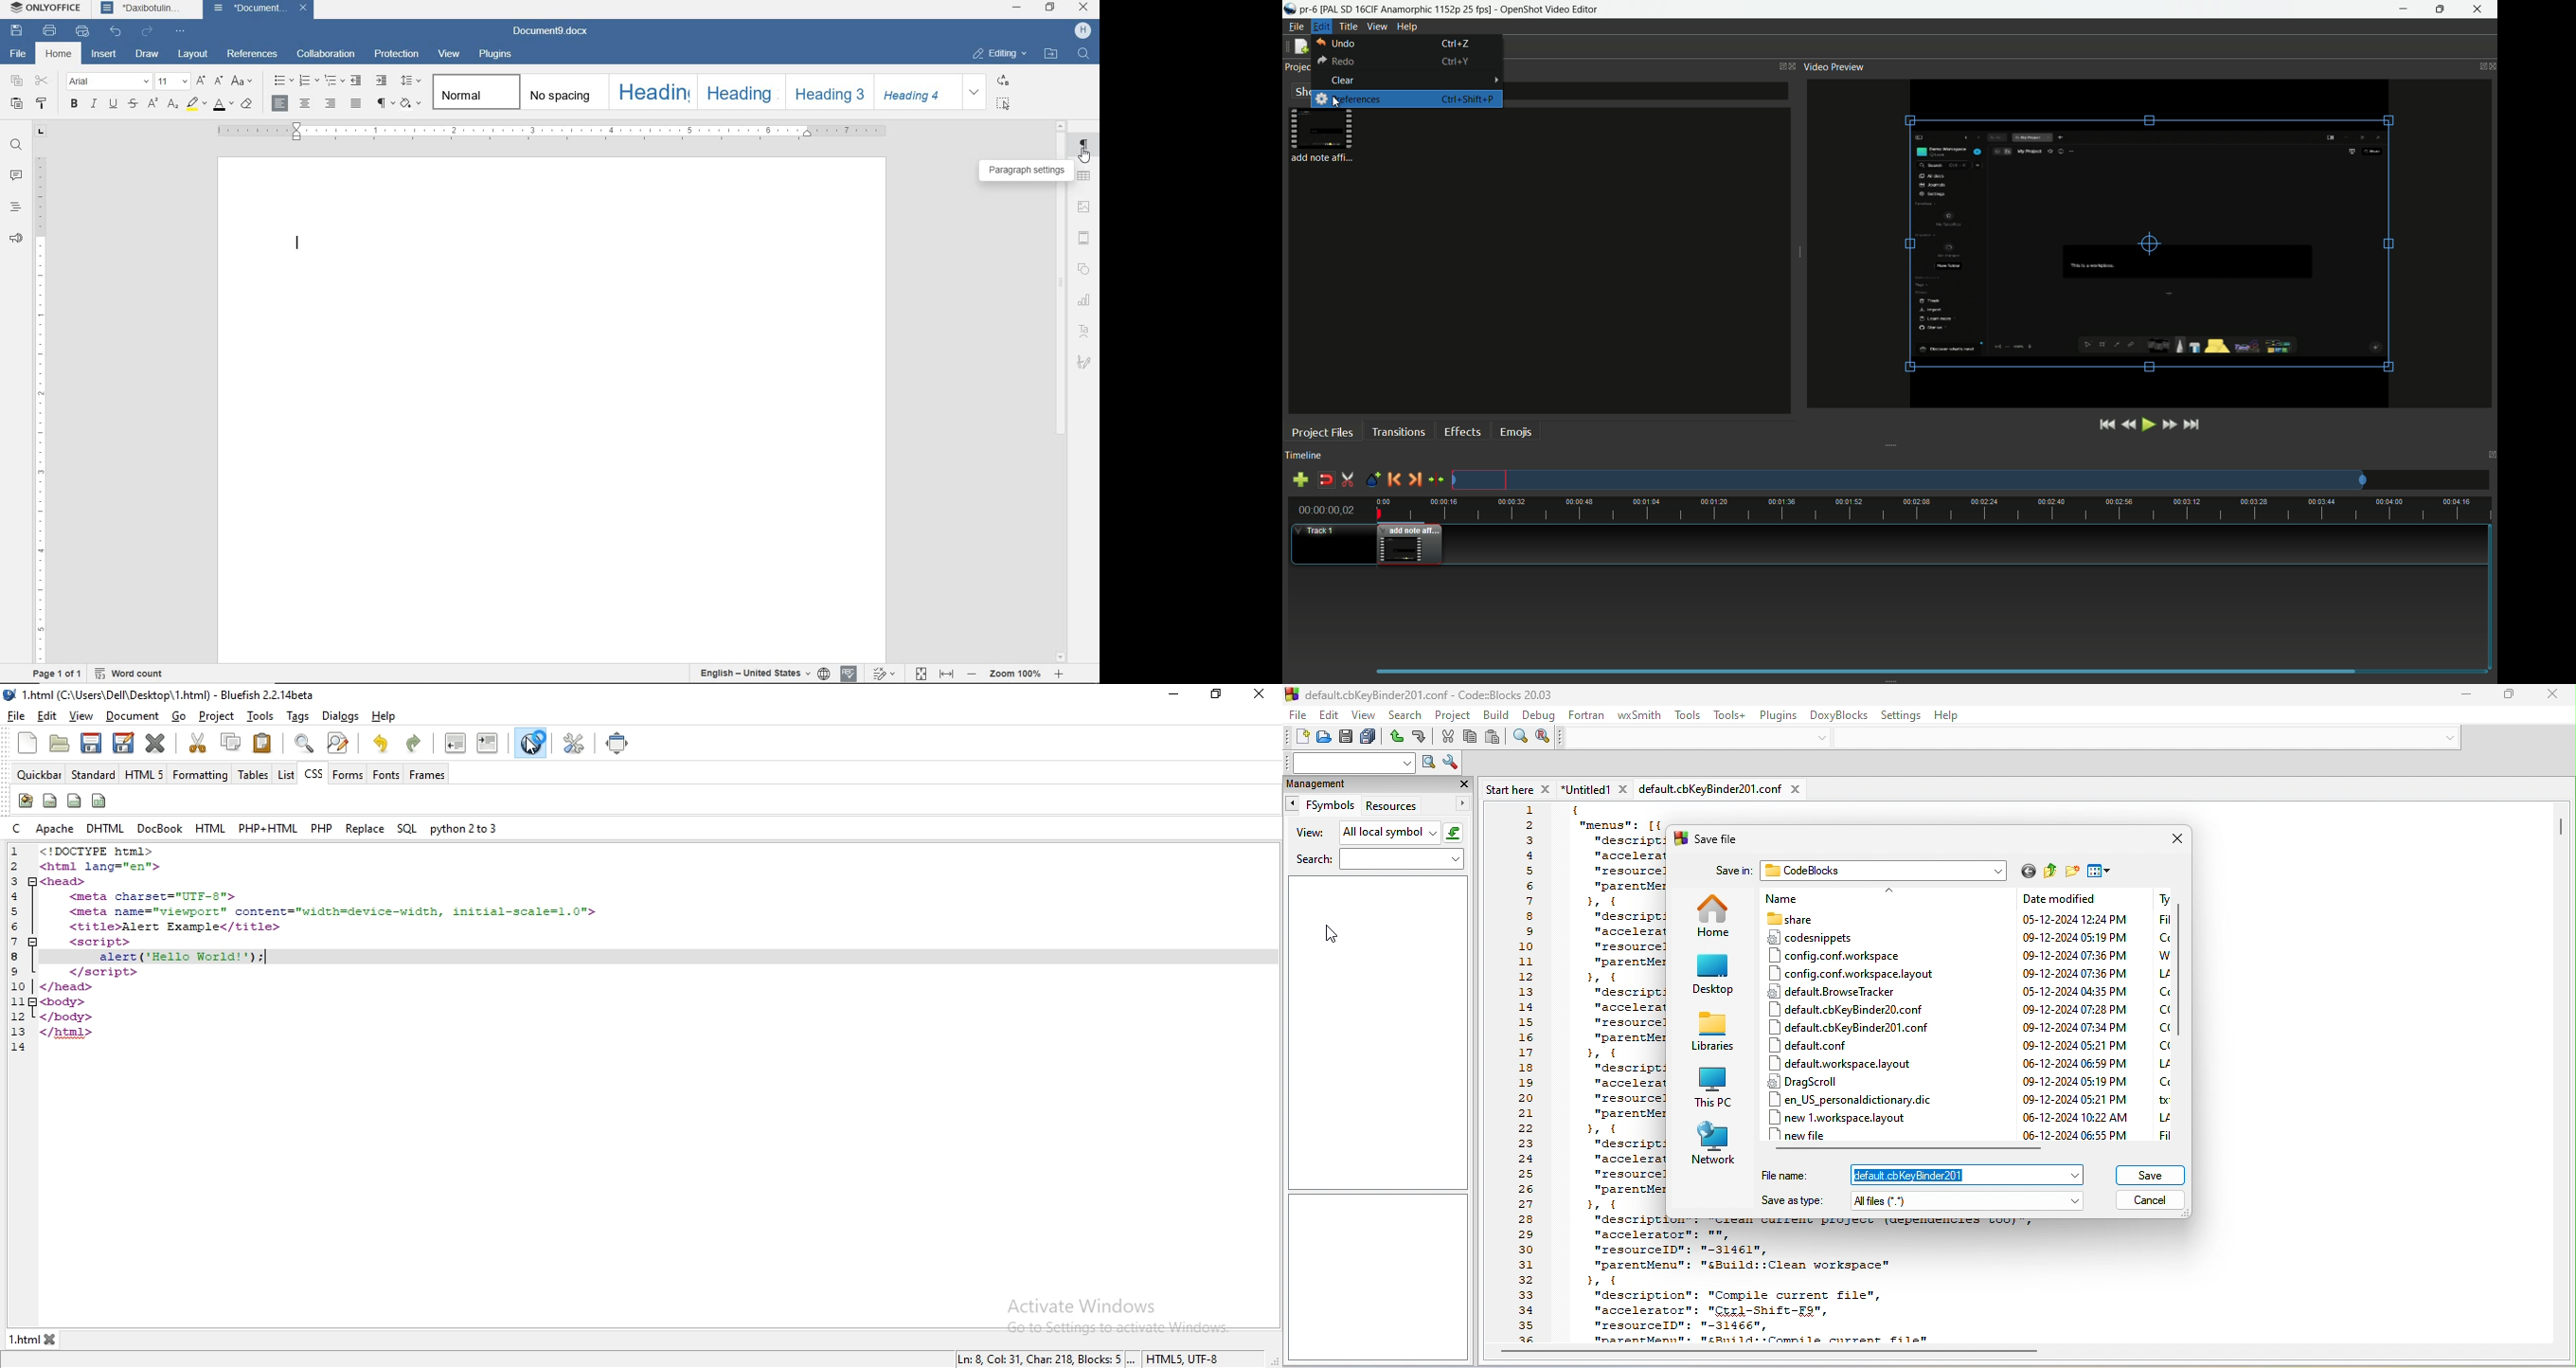  What do you see at coordinates (216, 716) in the screenshot?
I see `project` at bounding box center [216, 716].